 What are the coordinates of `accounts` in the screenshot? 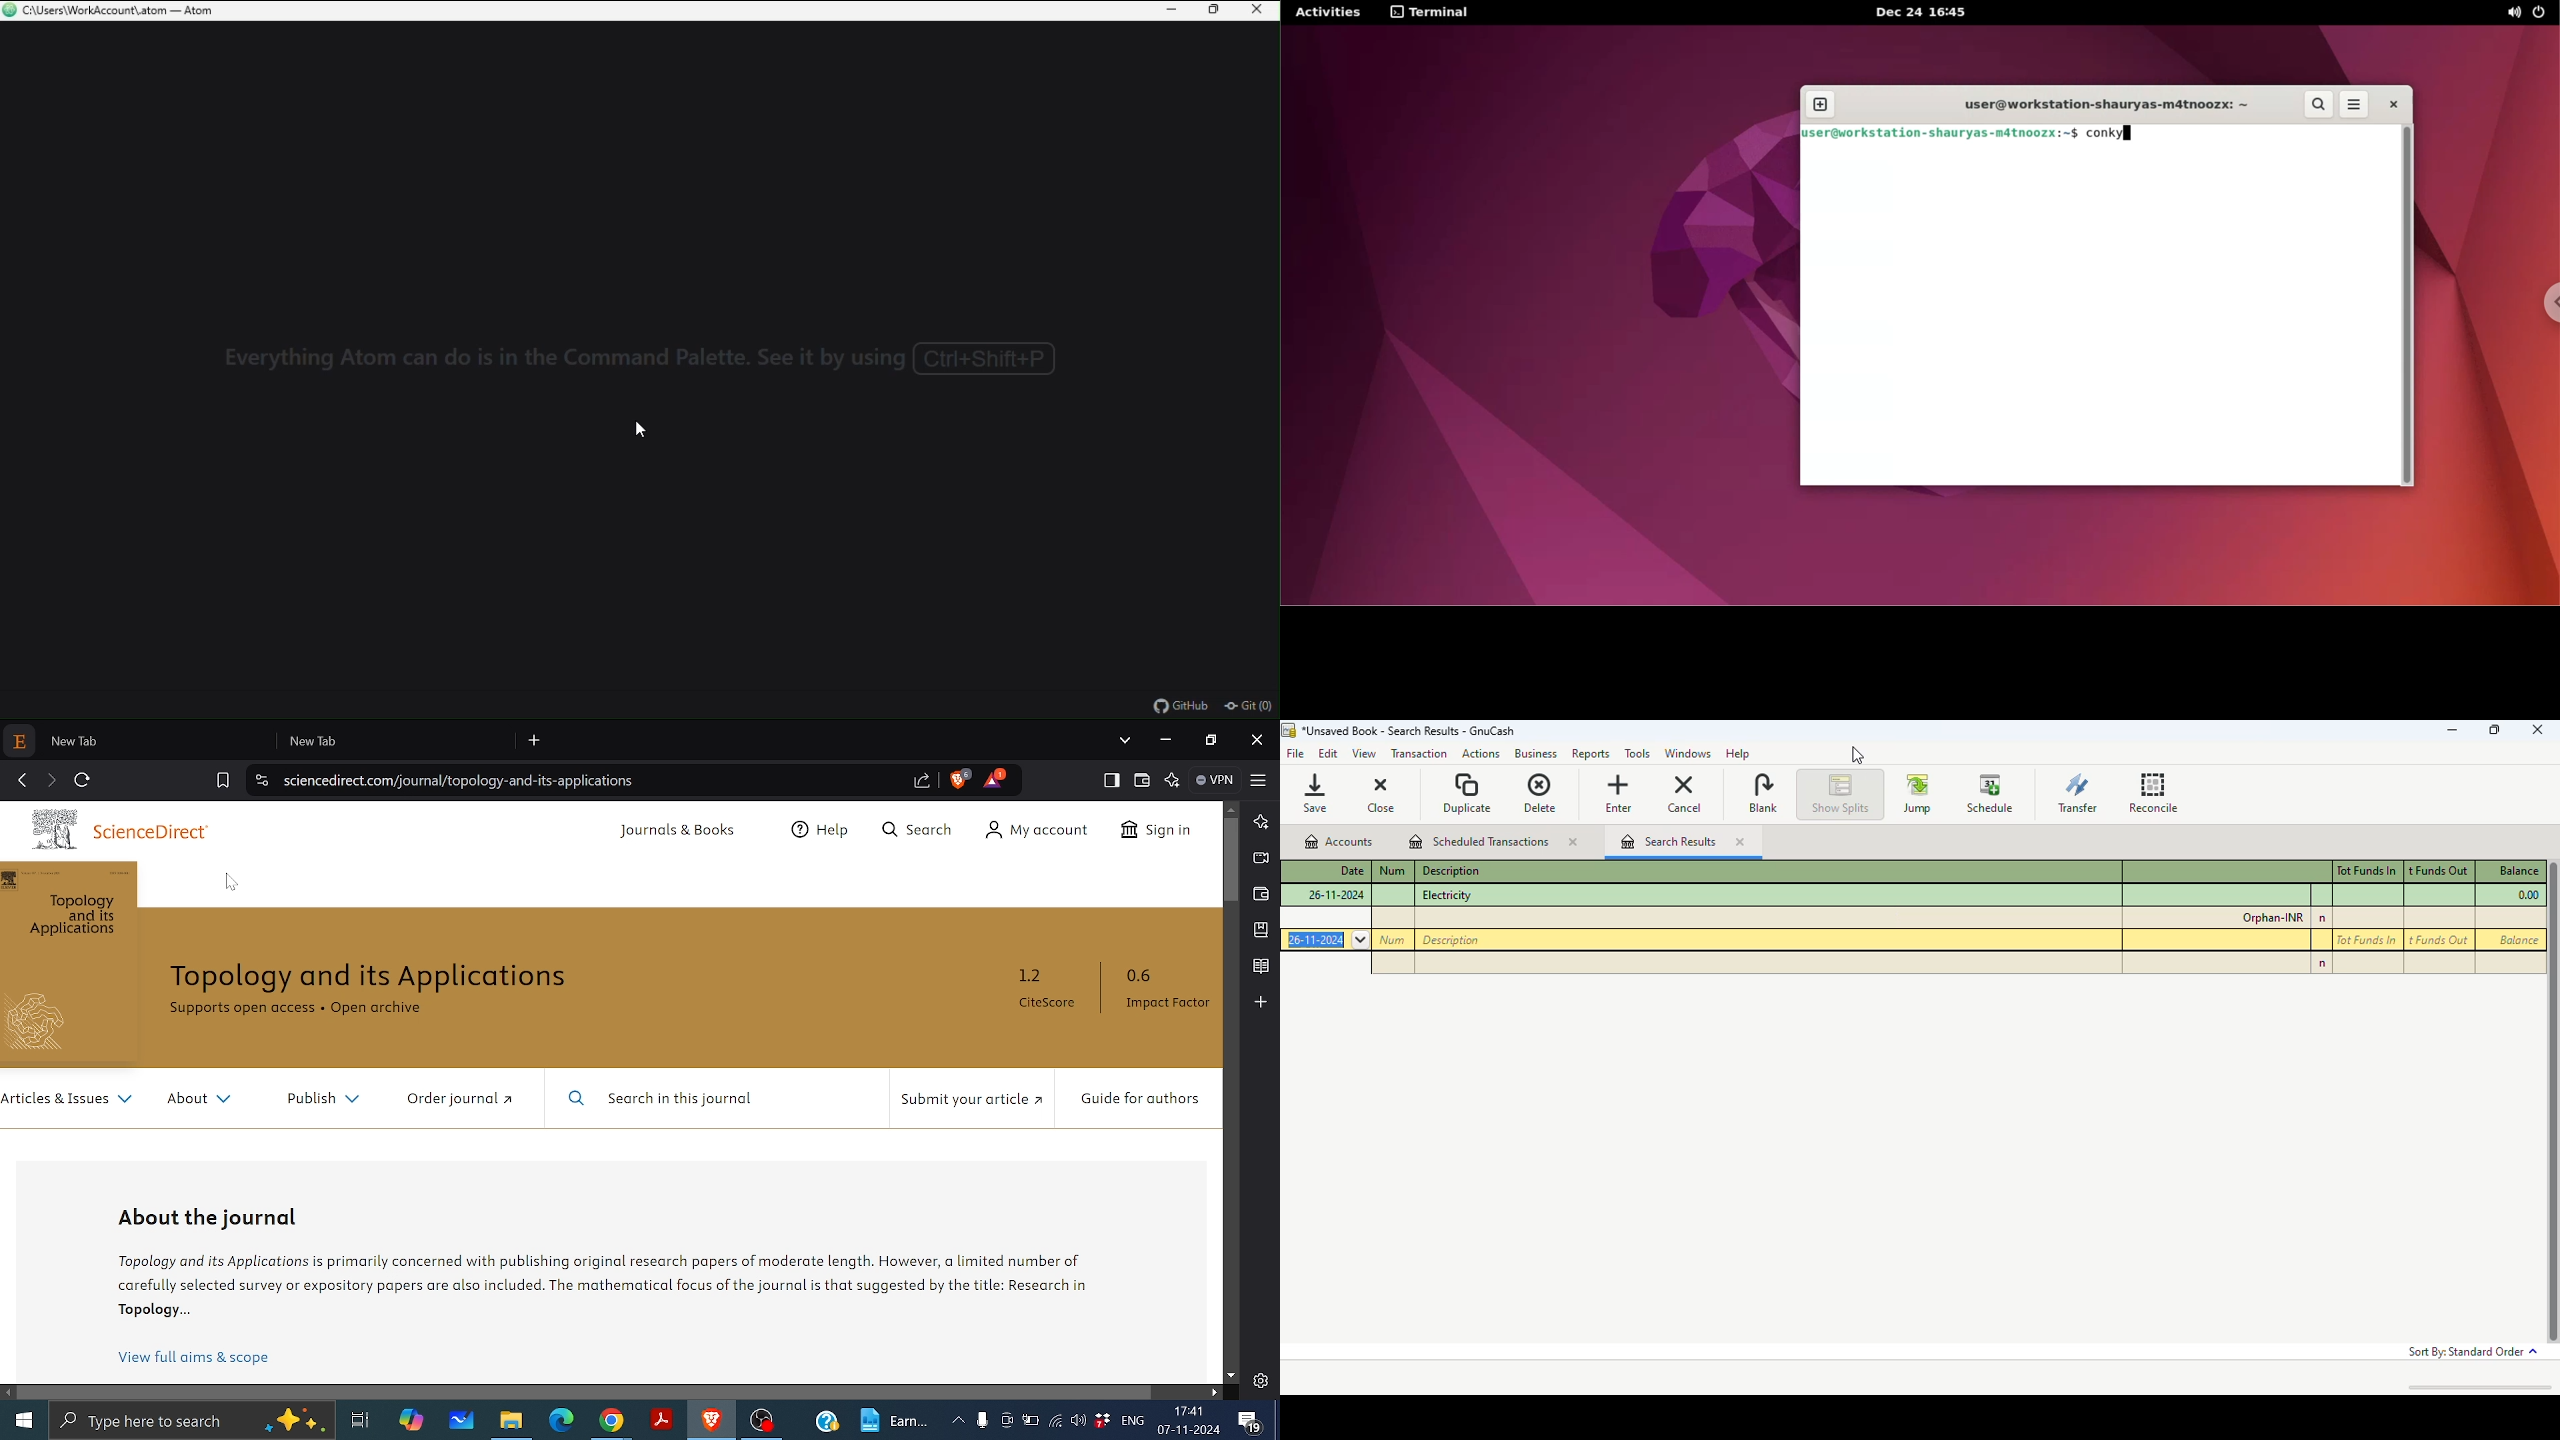 It's located at (1340, 842).